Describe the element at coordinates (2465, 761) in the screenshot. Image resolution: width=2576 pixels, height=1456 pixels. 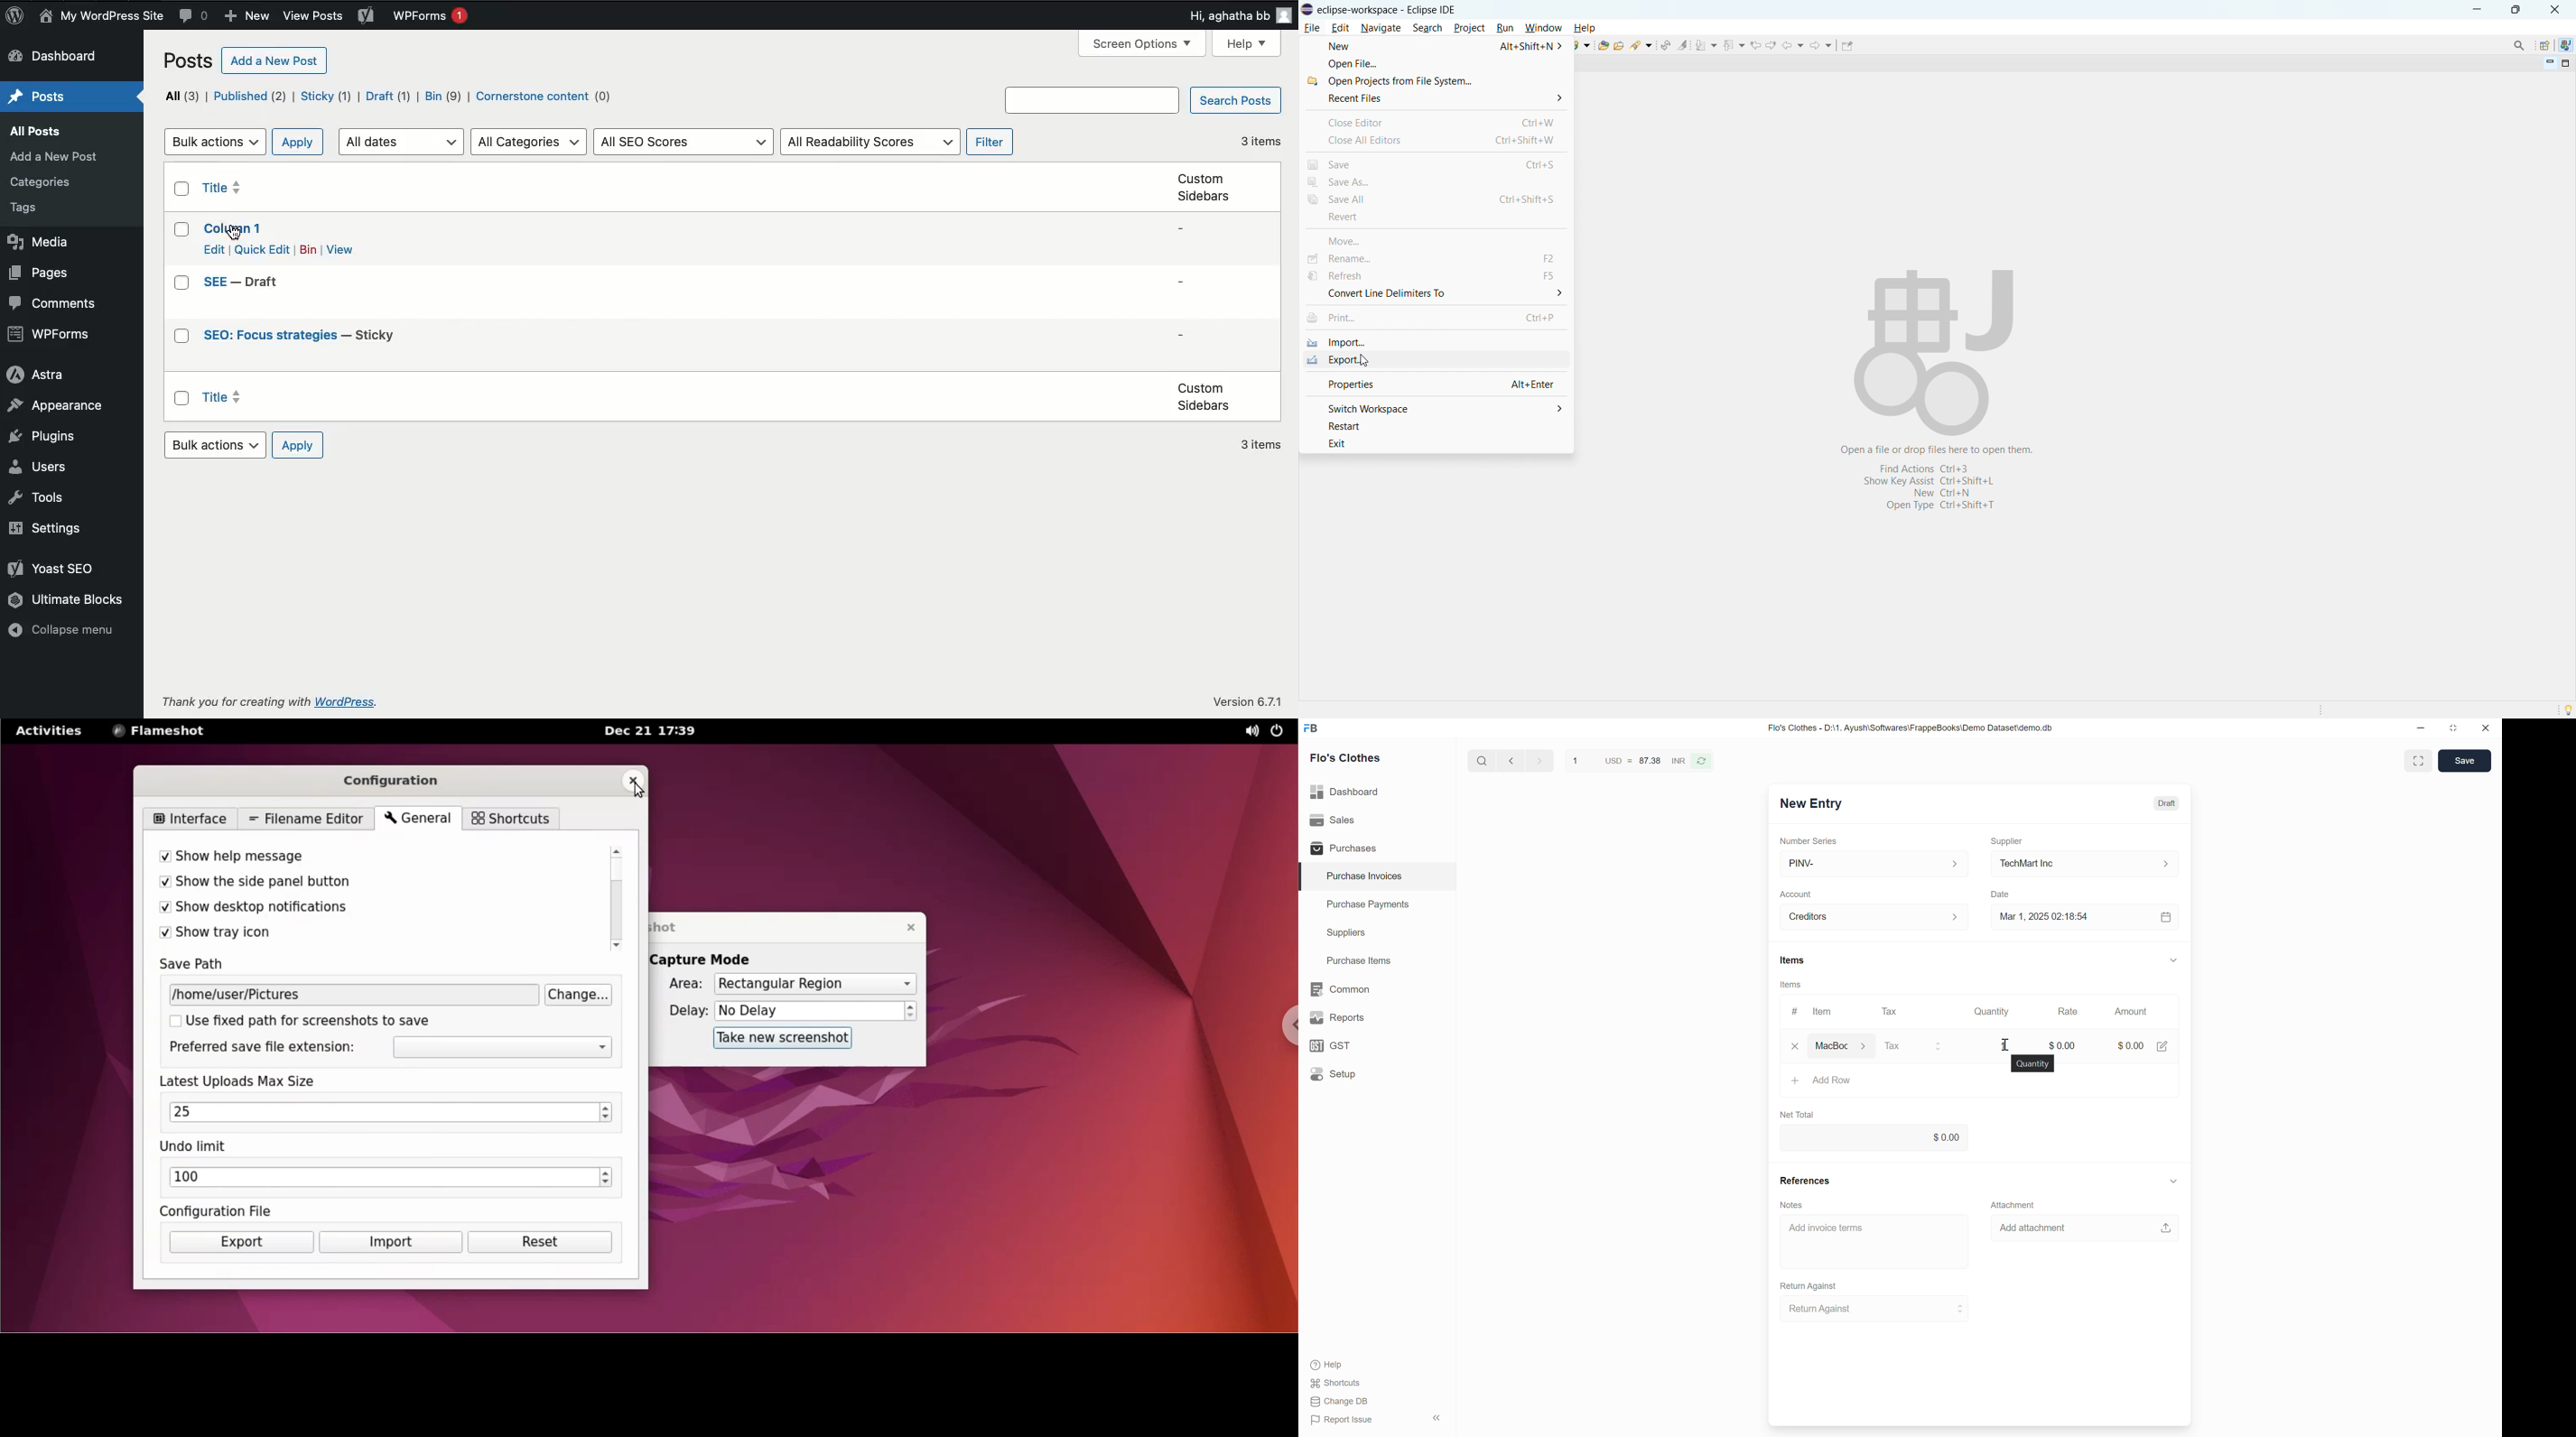
I see `Save` at that location.